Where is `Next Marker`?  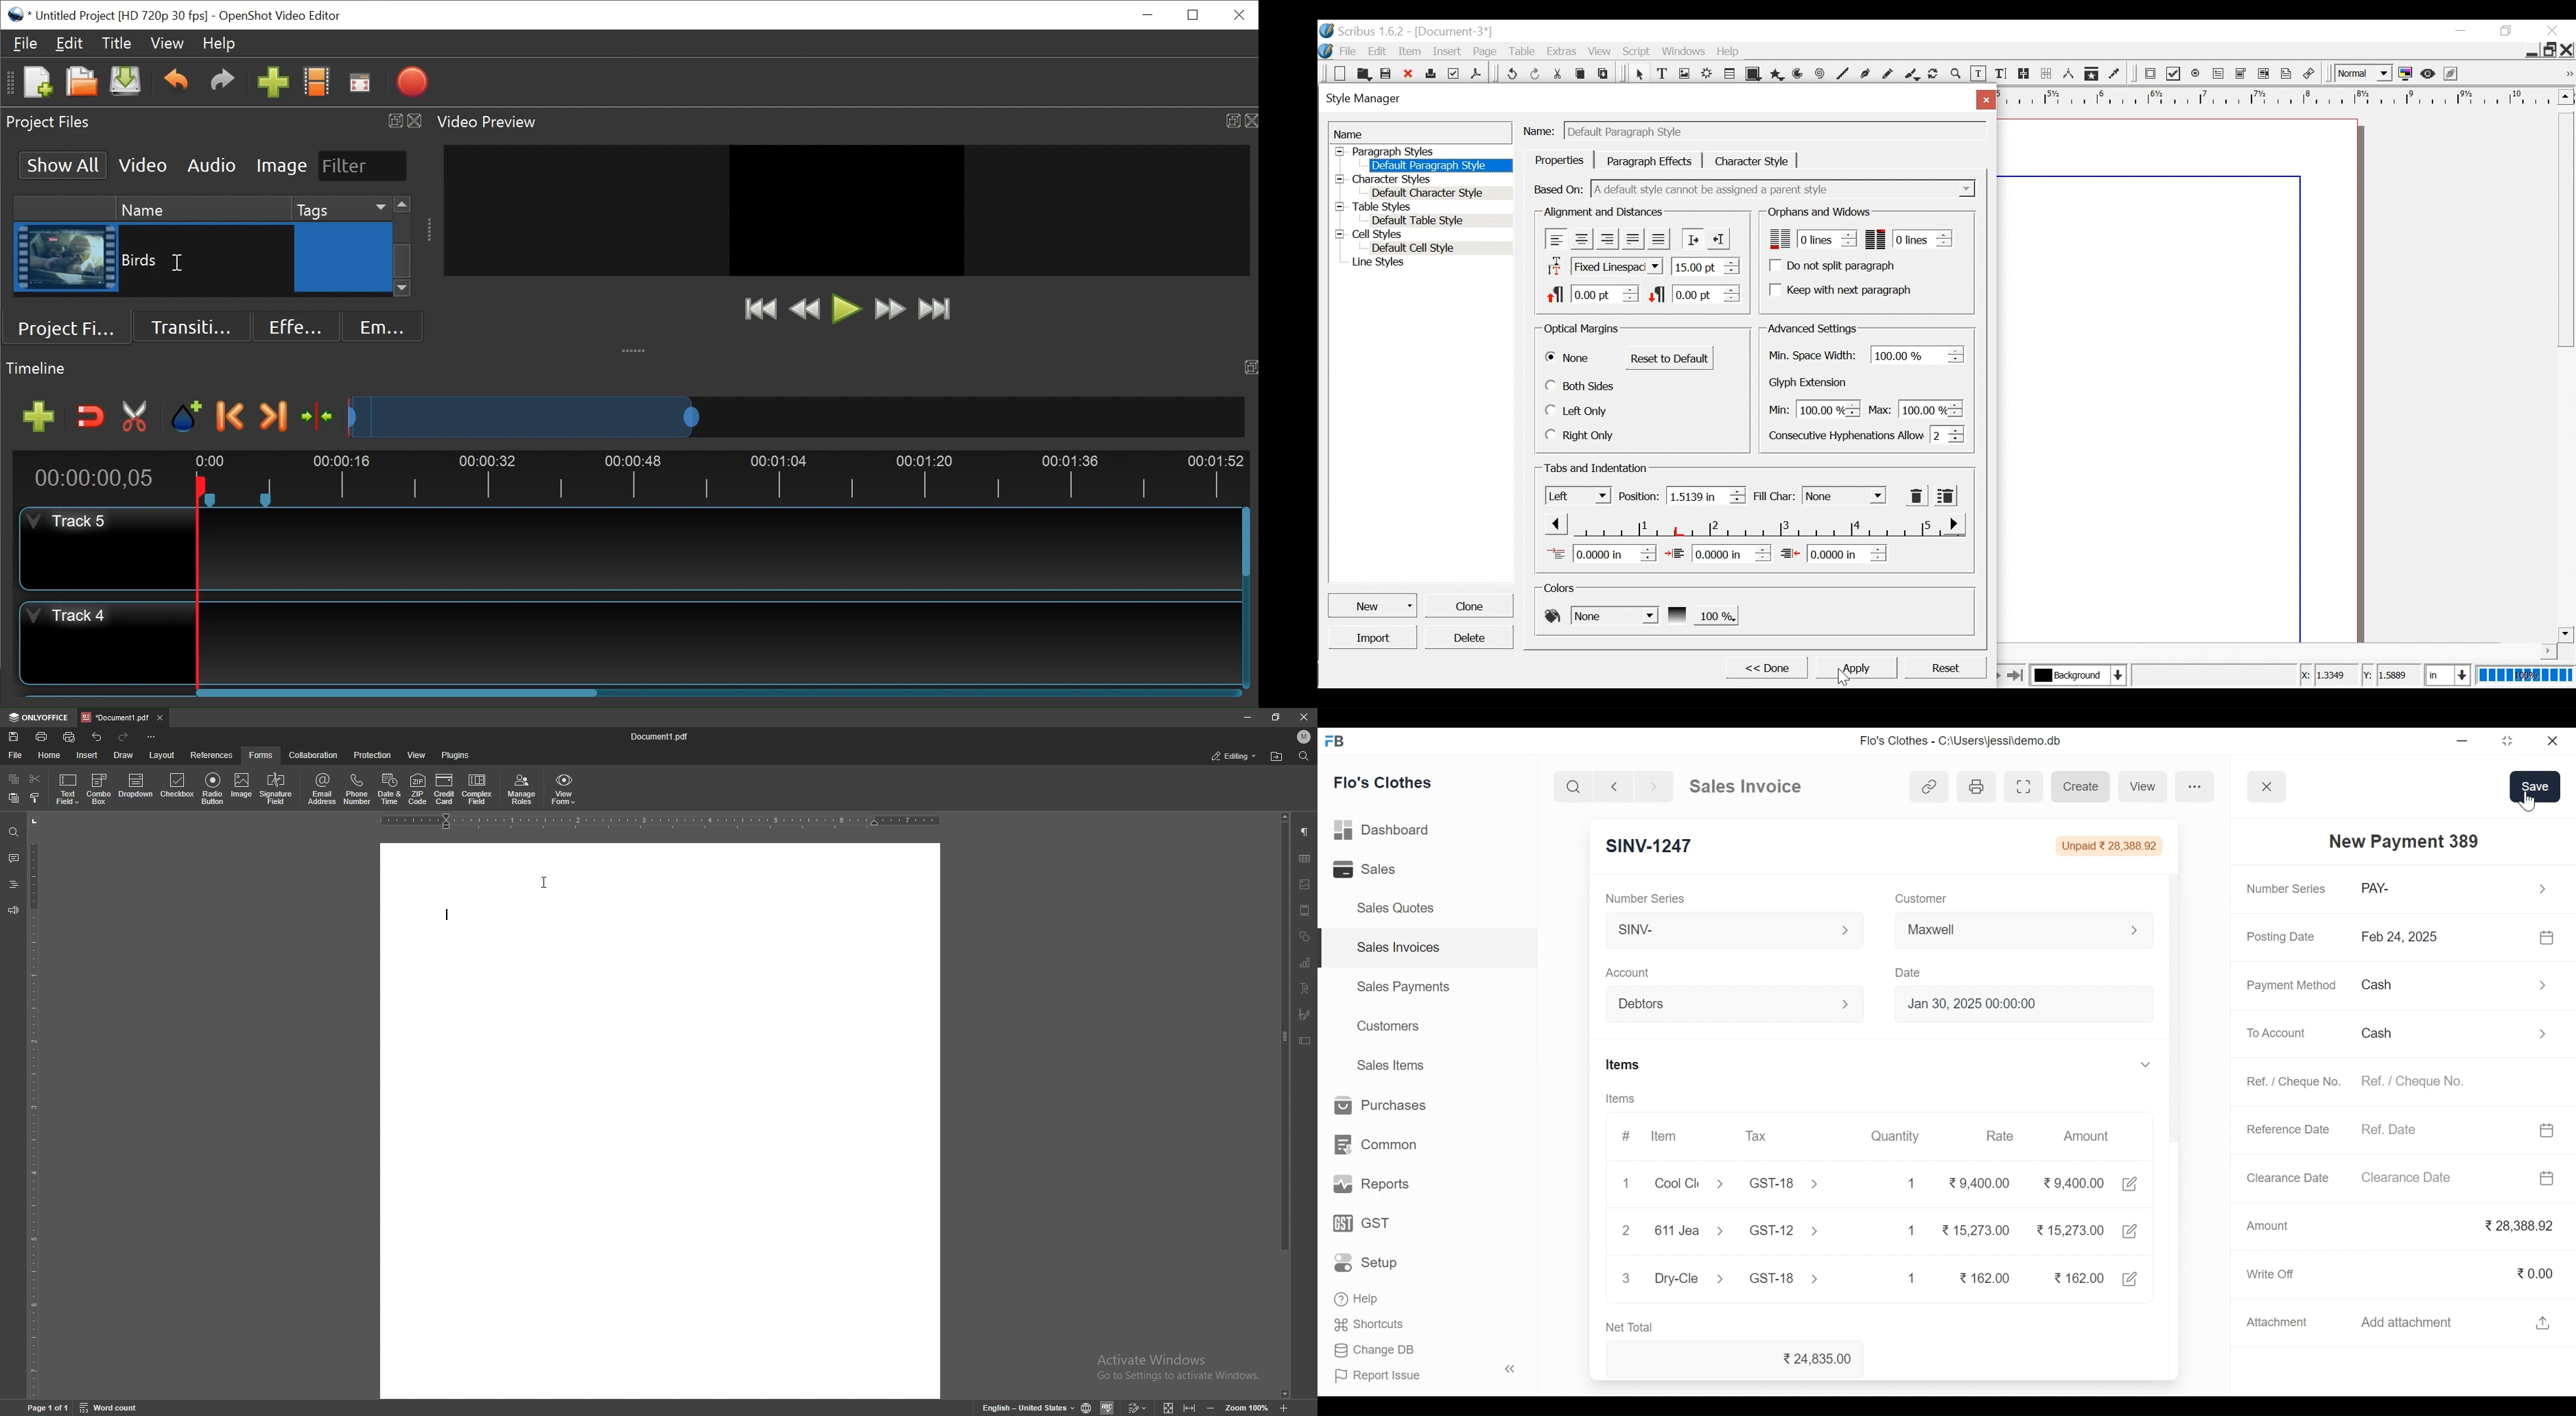 Next Marker is located at coordinates (273, 417).